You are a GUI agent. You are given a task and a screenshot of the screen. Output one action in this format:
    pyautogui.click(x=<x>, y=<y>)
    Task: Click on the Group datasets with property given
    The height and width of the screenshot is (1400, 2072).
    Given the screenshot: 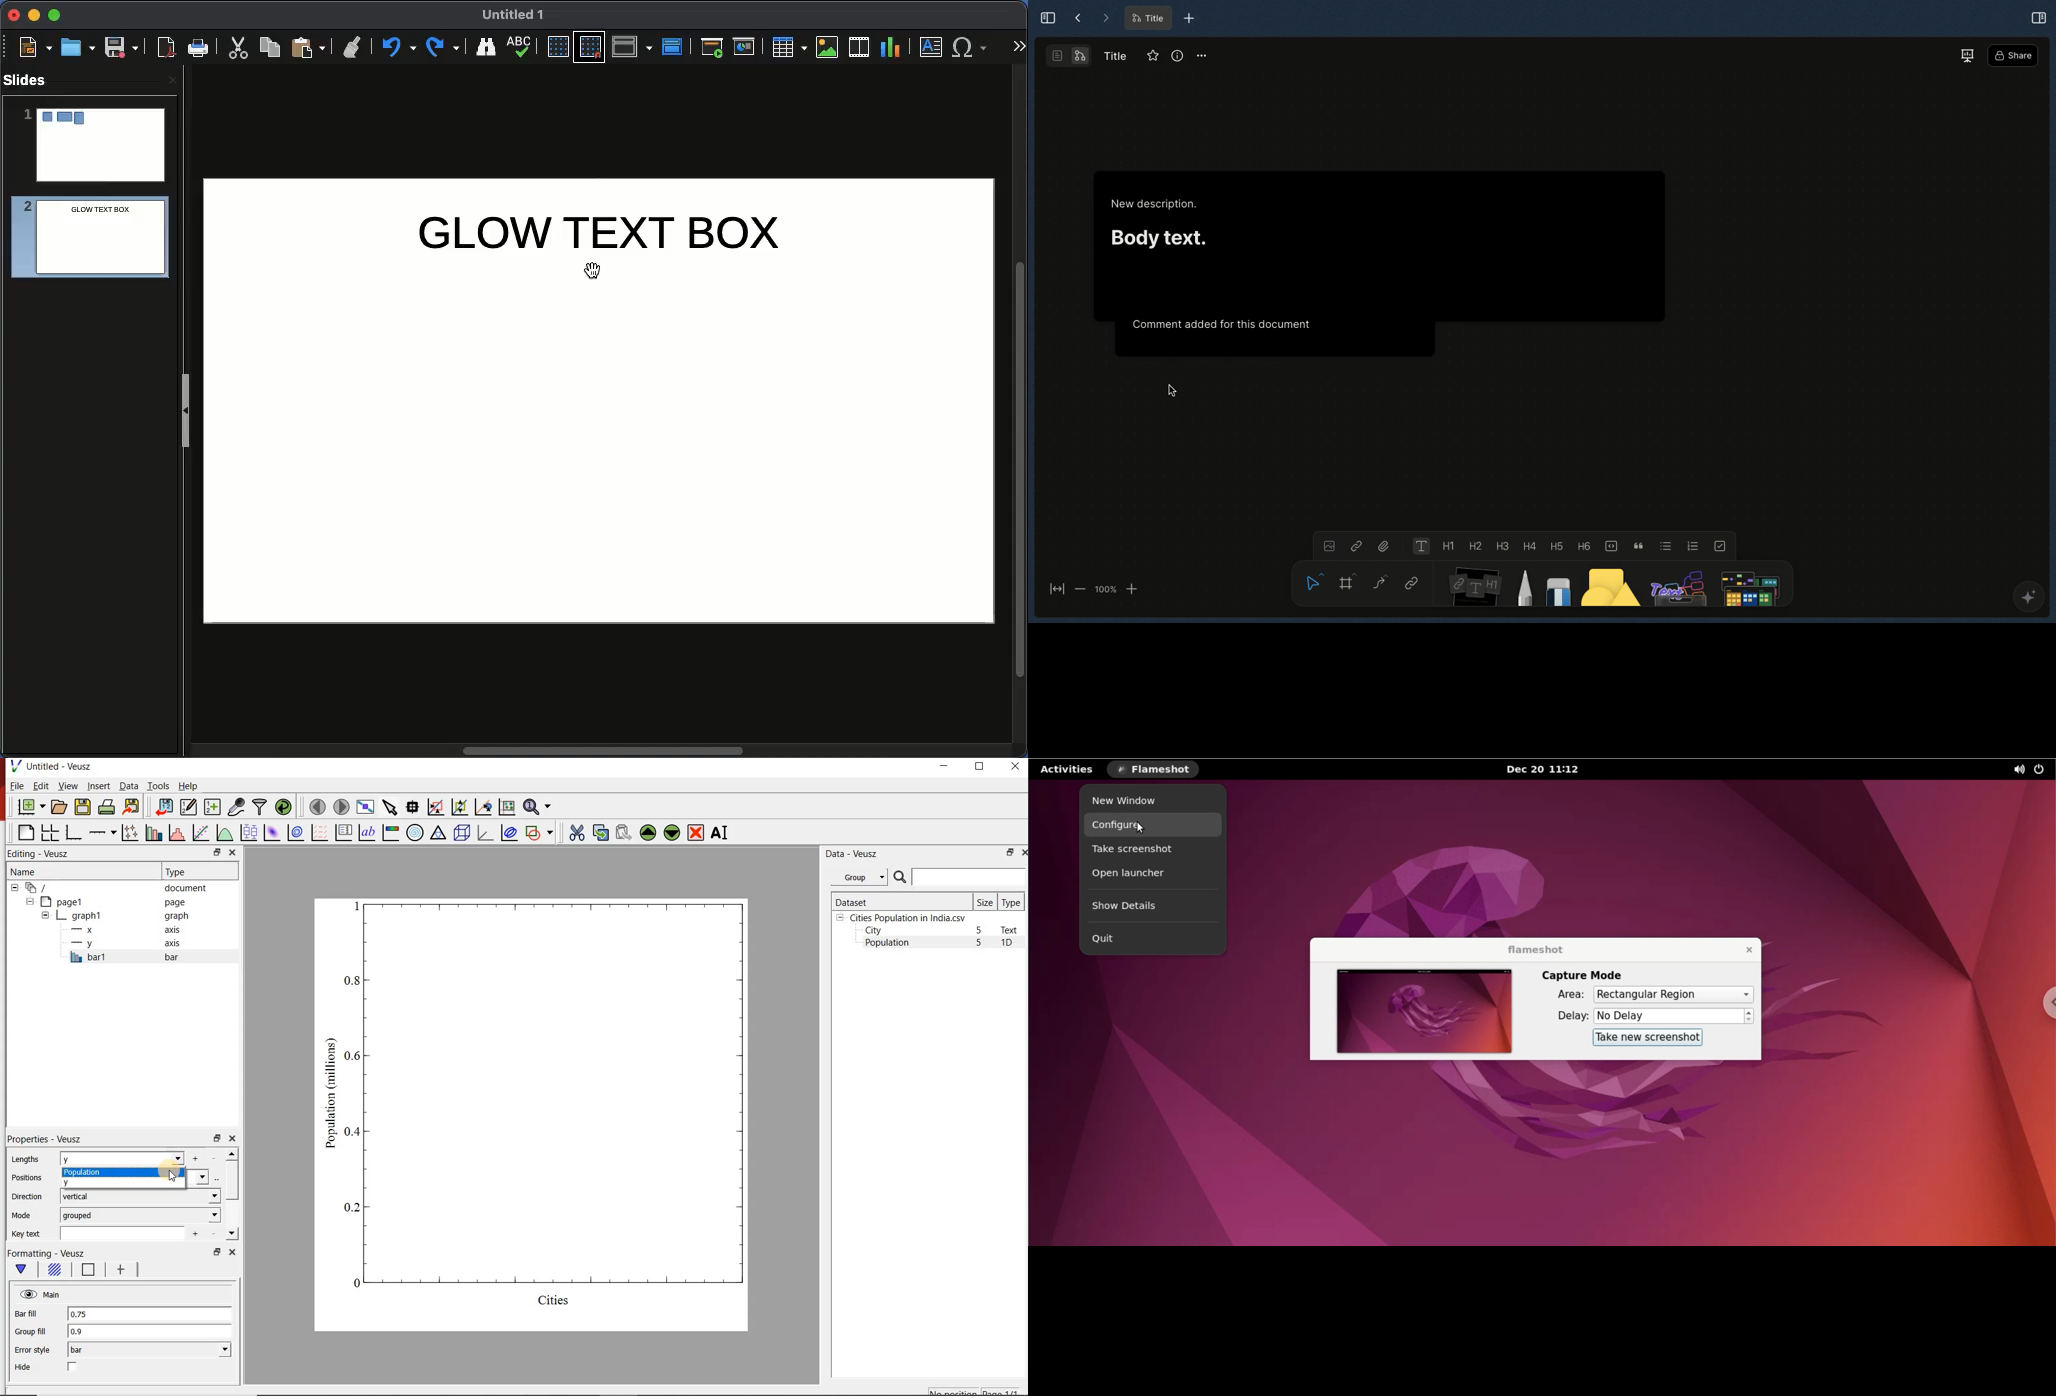 What is the action you would take?
    pyautogui.click(x=859, y=877)
    